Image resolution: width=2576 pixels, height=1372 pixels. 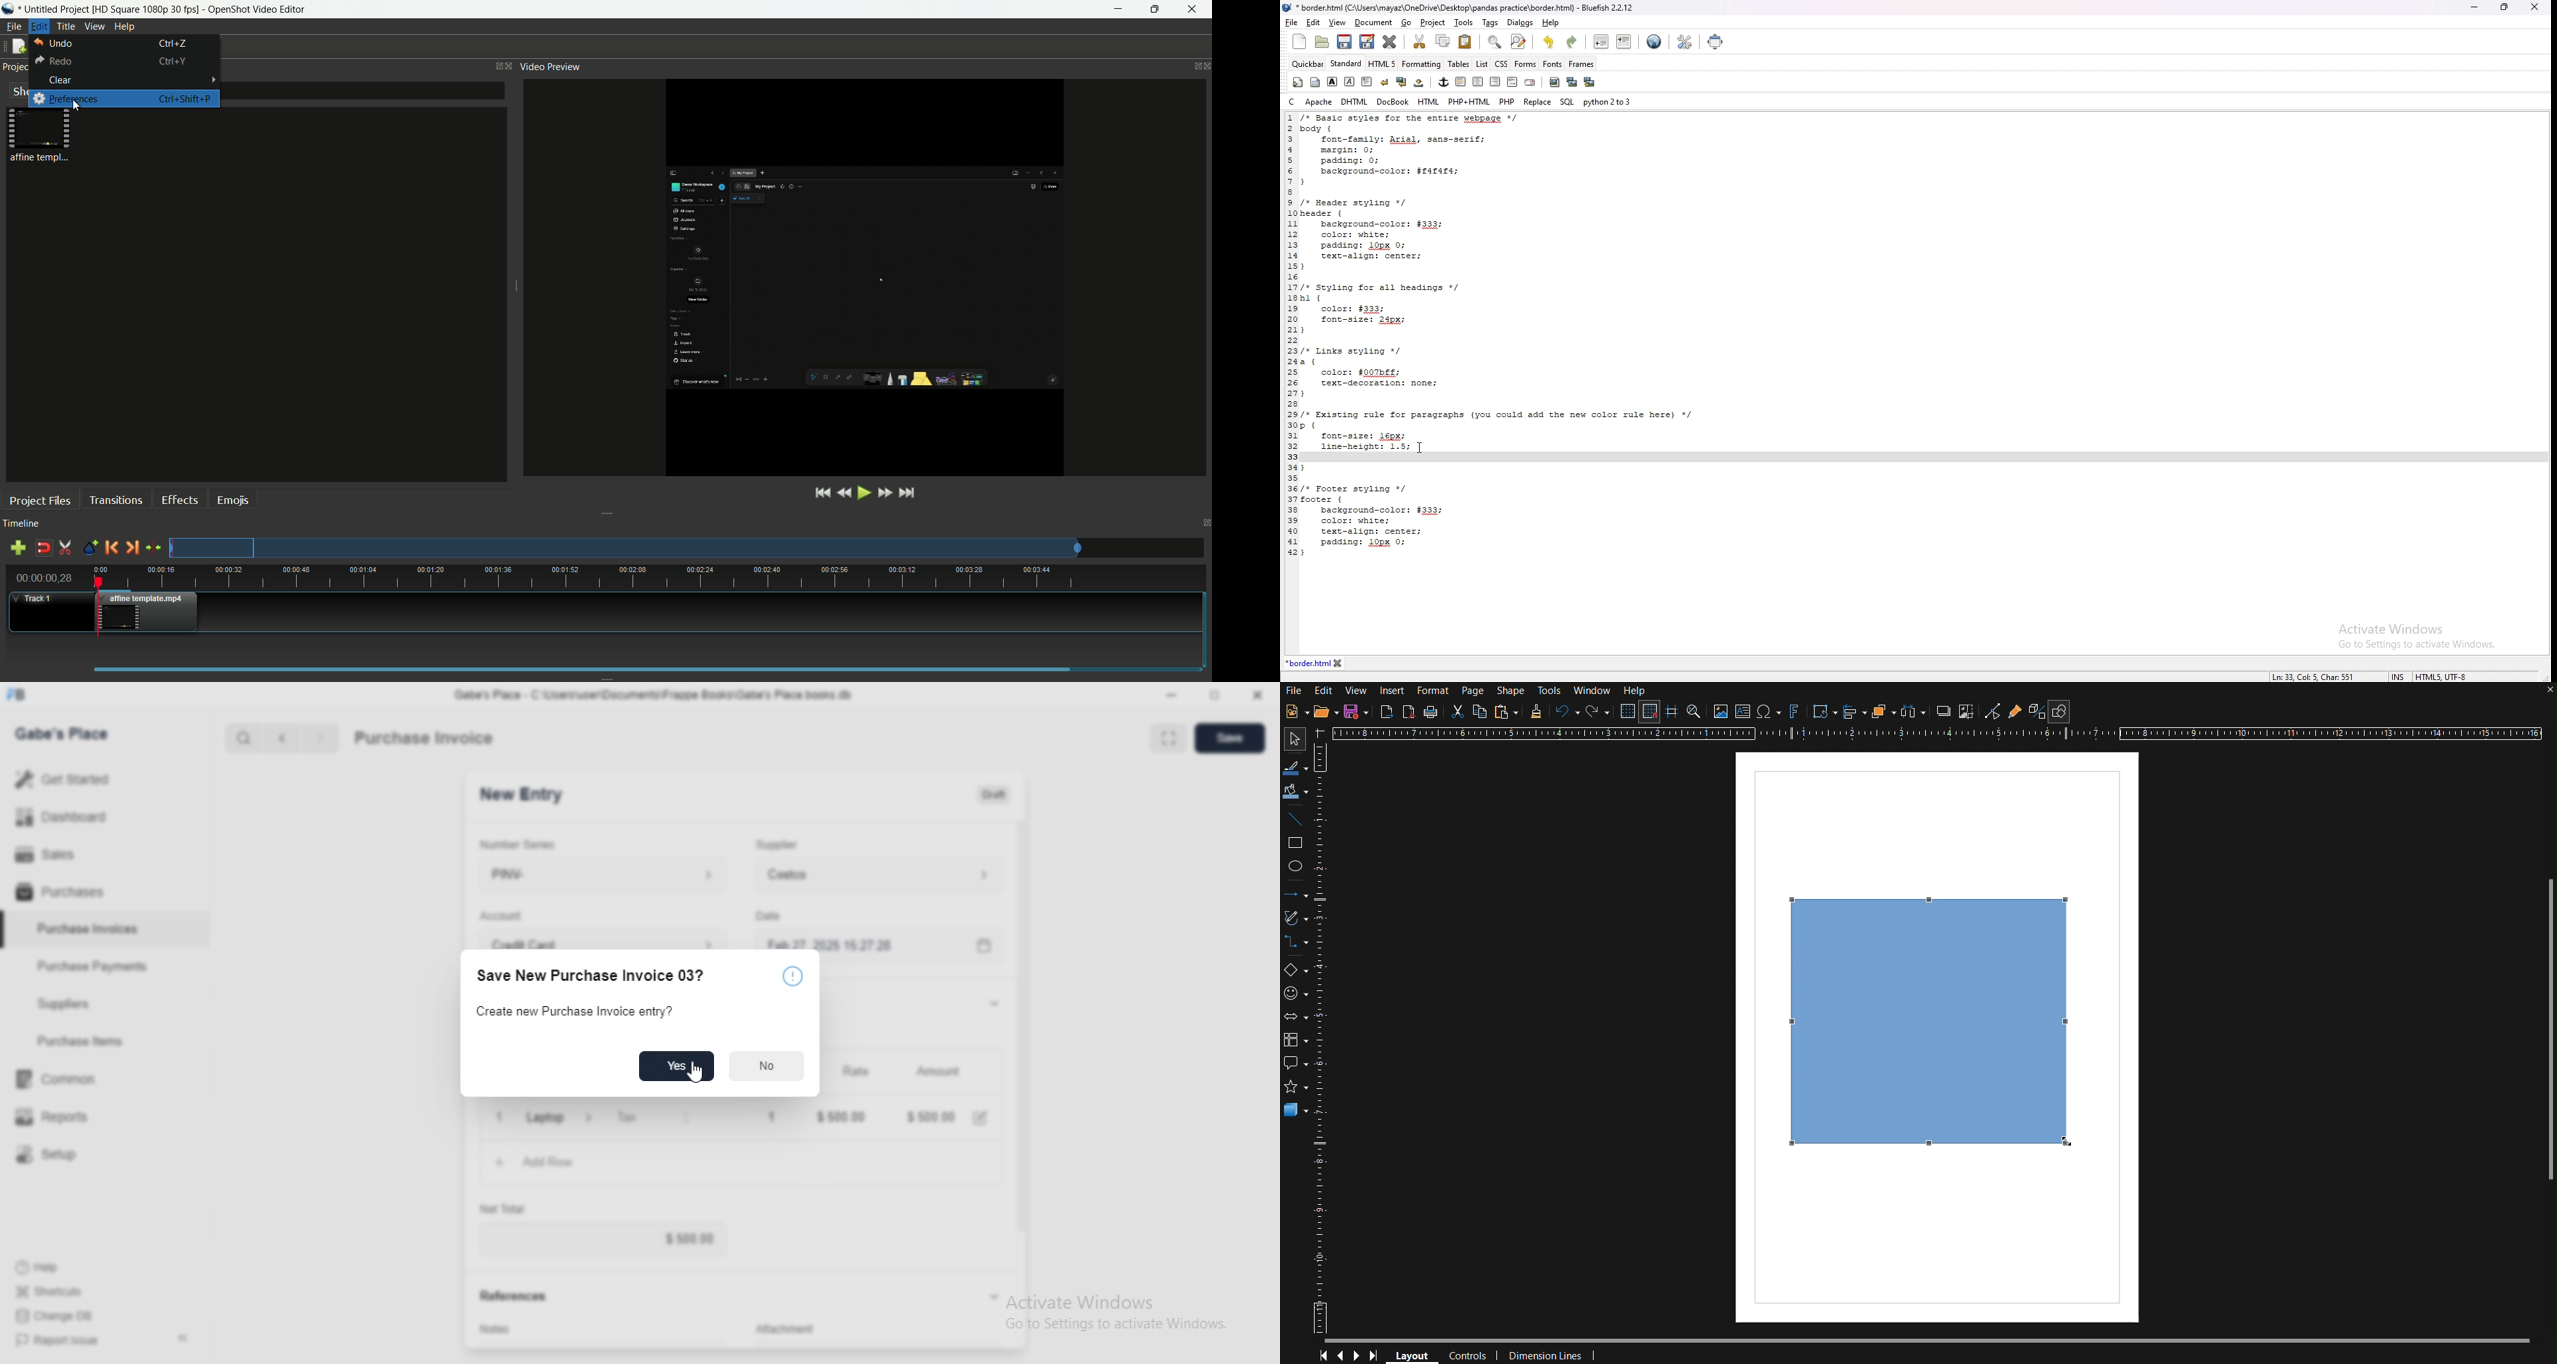 What do you see at coordinates (1556, 1355) in the screenshot?
I see `Dimension Lines` at bounding box center [1556, 1355].